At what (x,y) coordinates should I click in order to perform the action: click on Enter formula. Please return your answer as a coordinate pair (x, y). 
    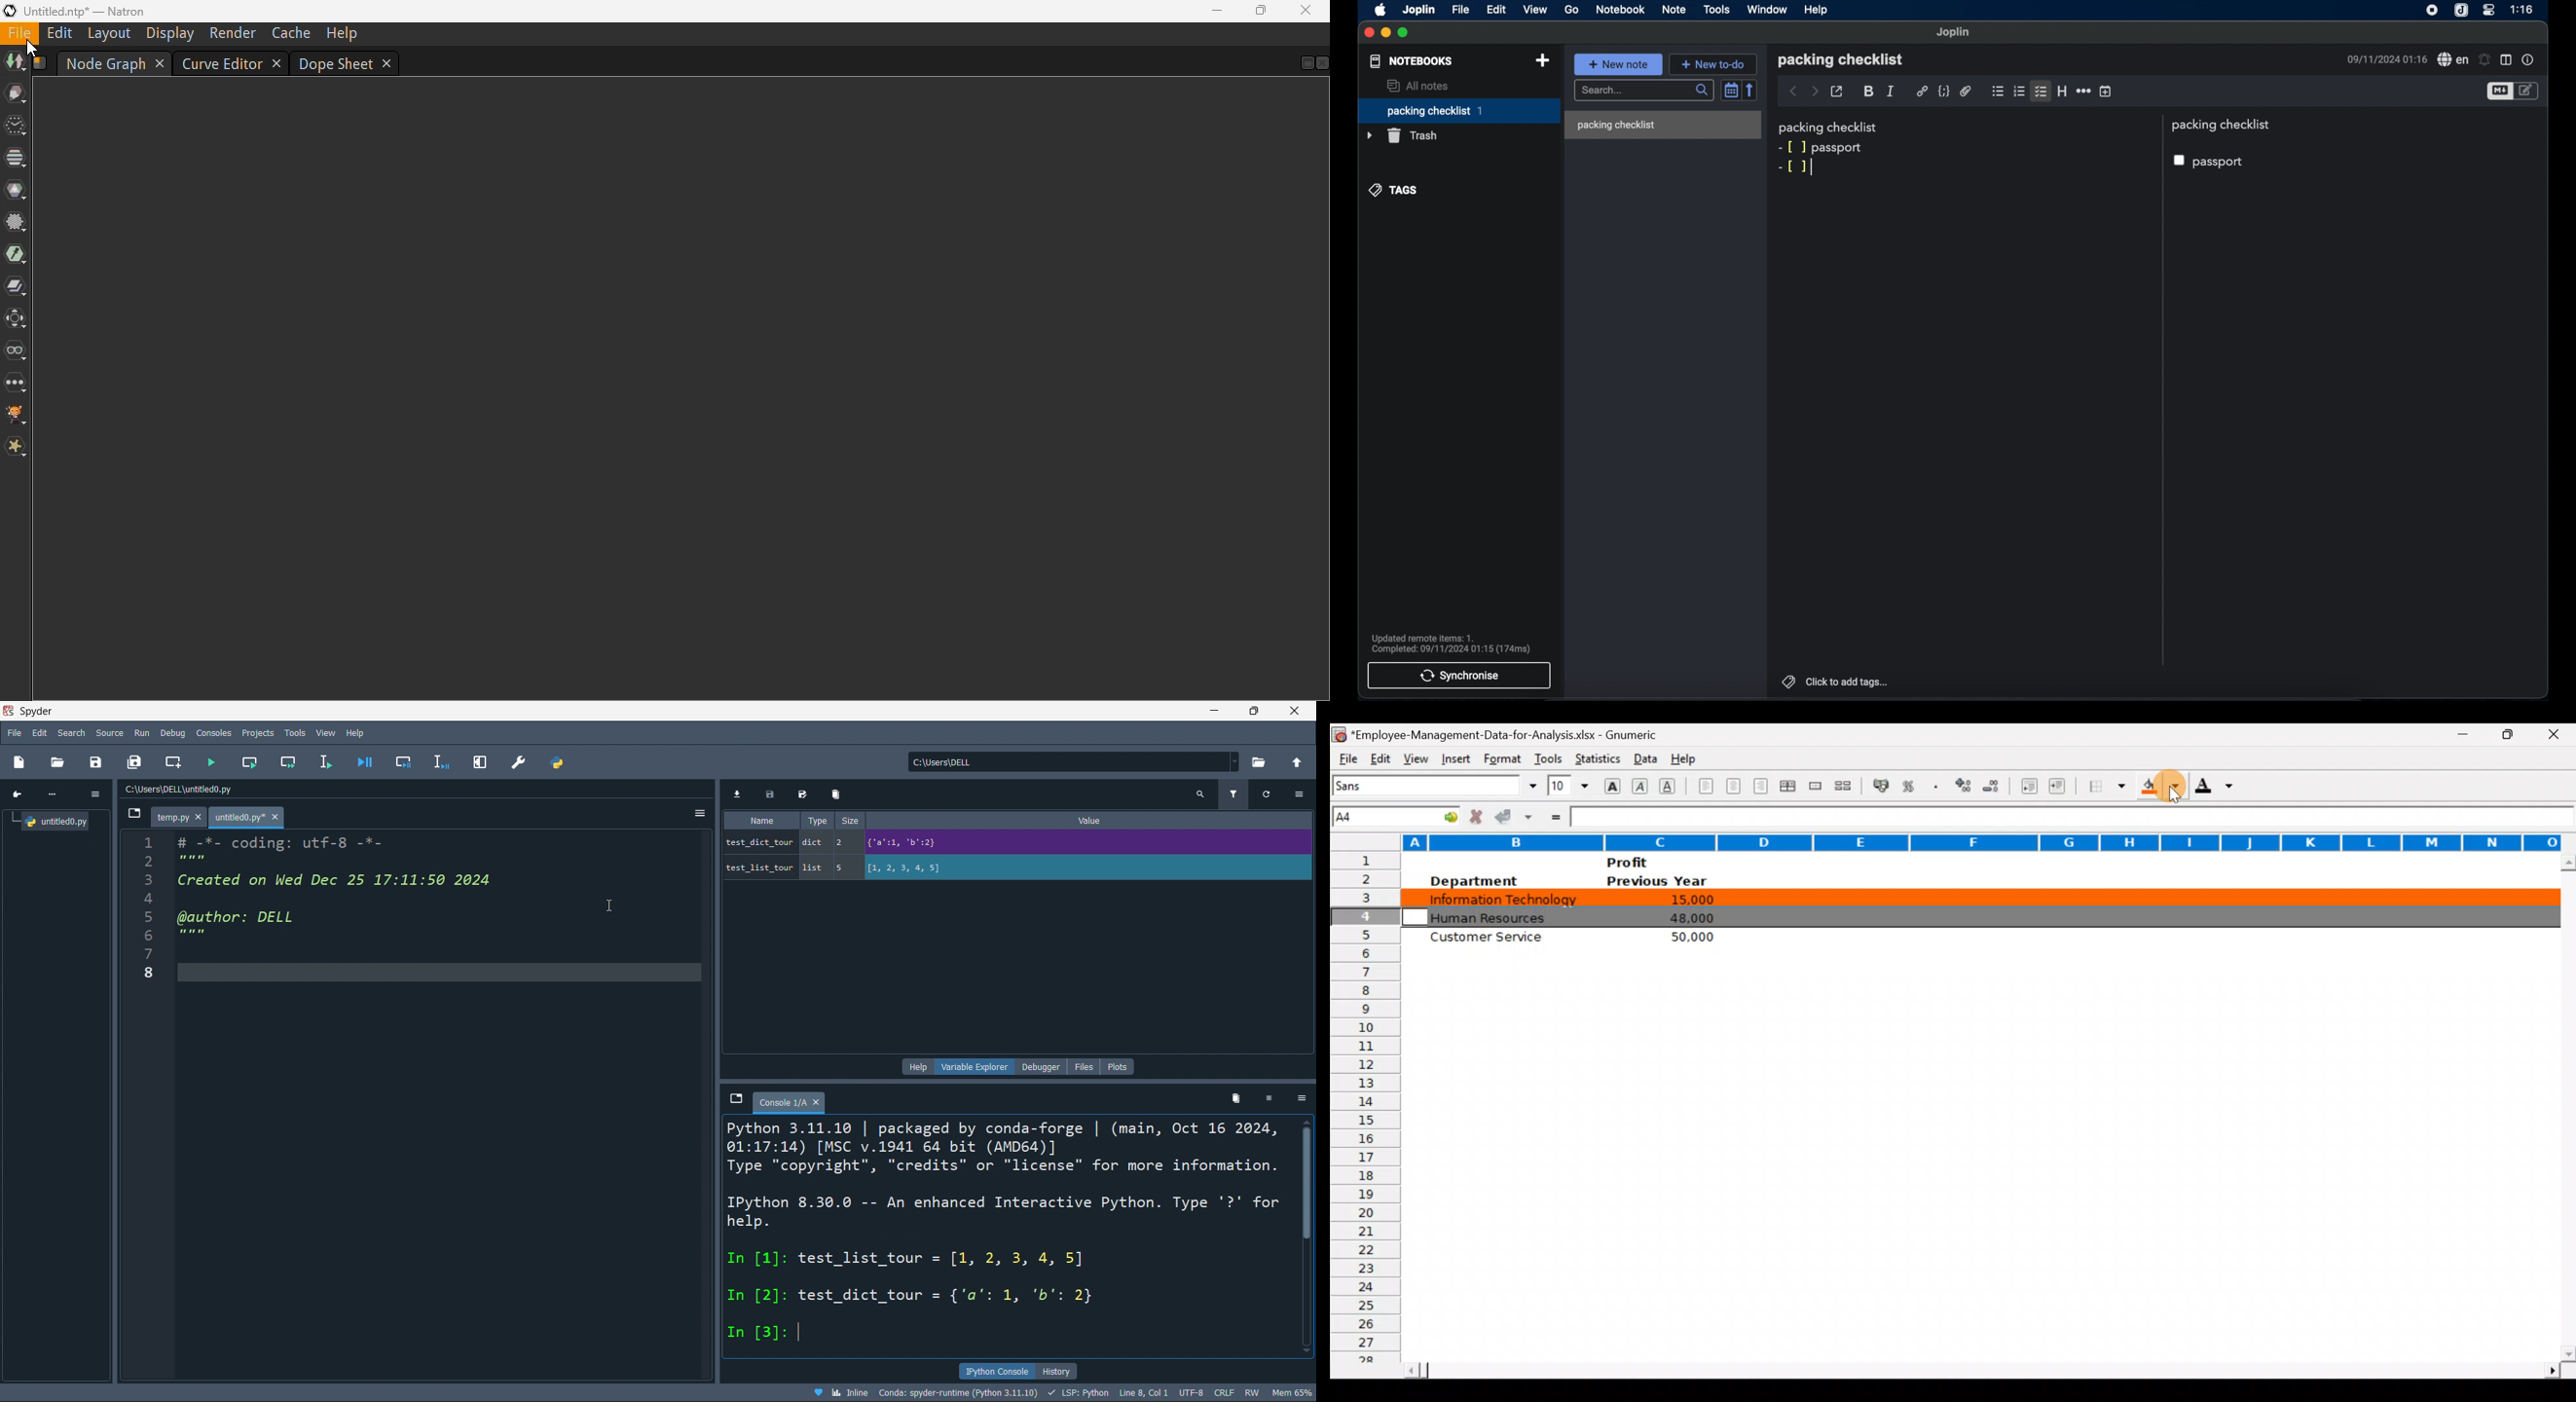
    Looking at the image, I should click on (1554, 816).